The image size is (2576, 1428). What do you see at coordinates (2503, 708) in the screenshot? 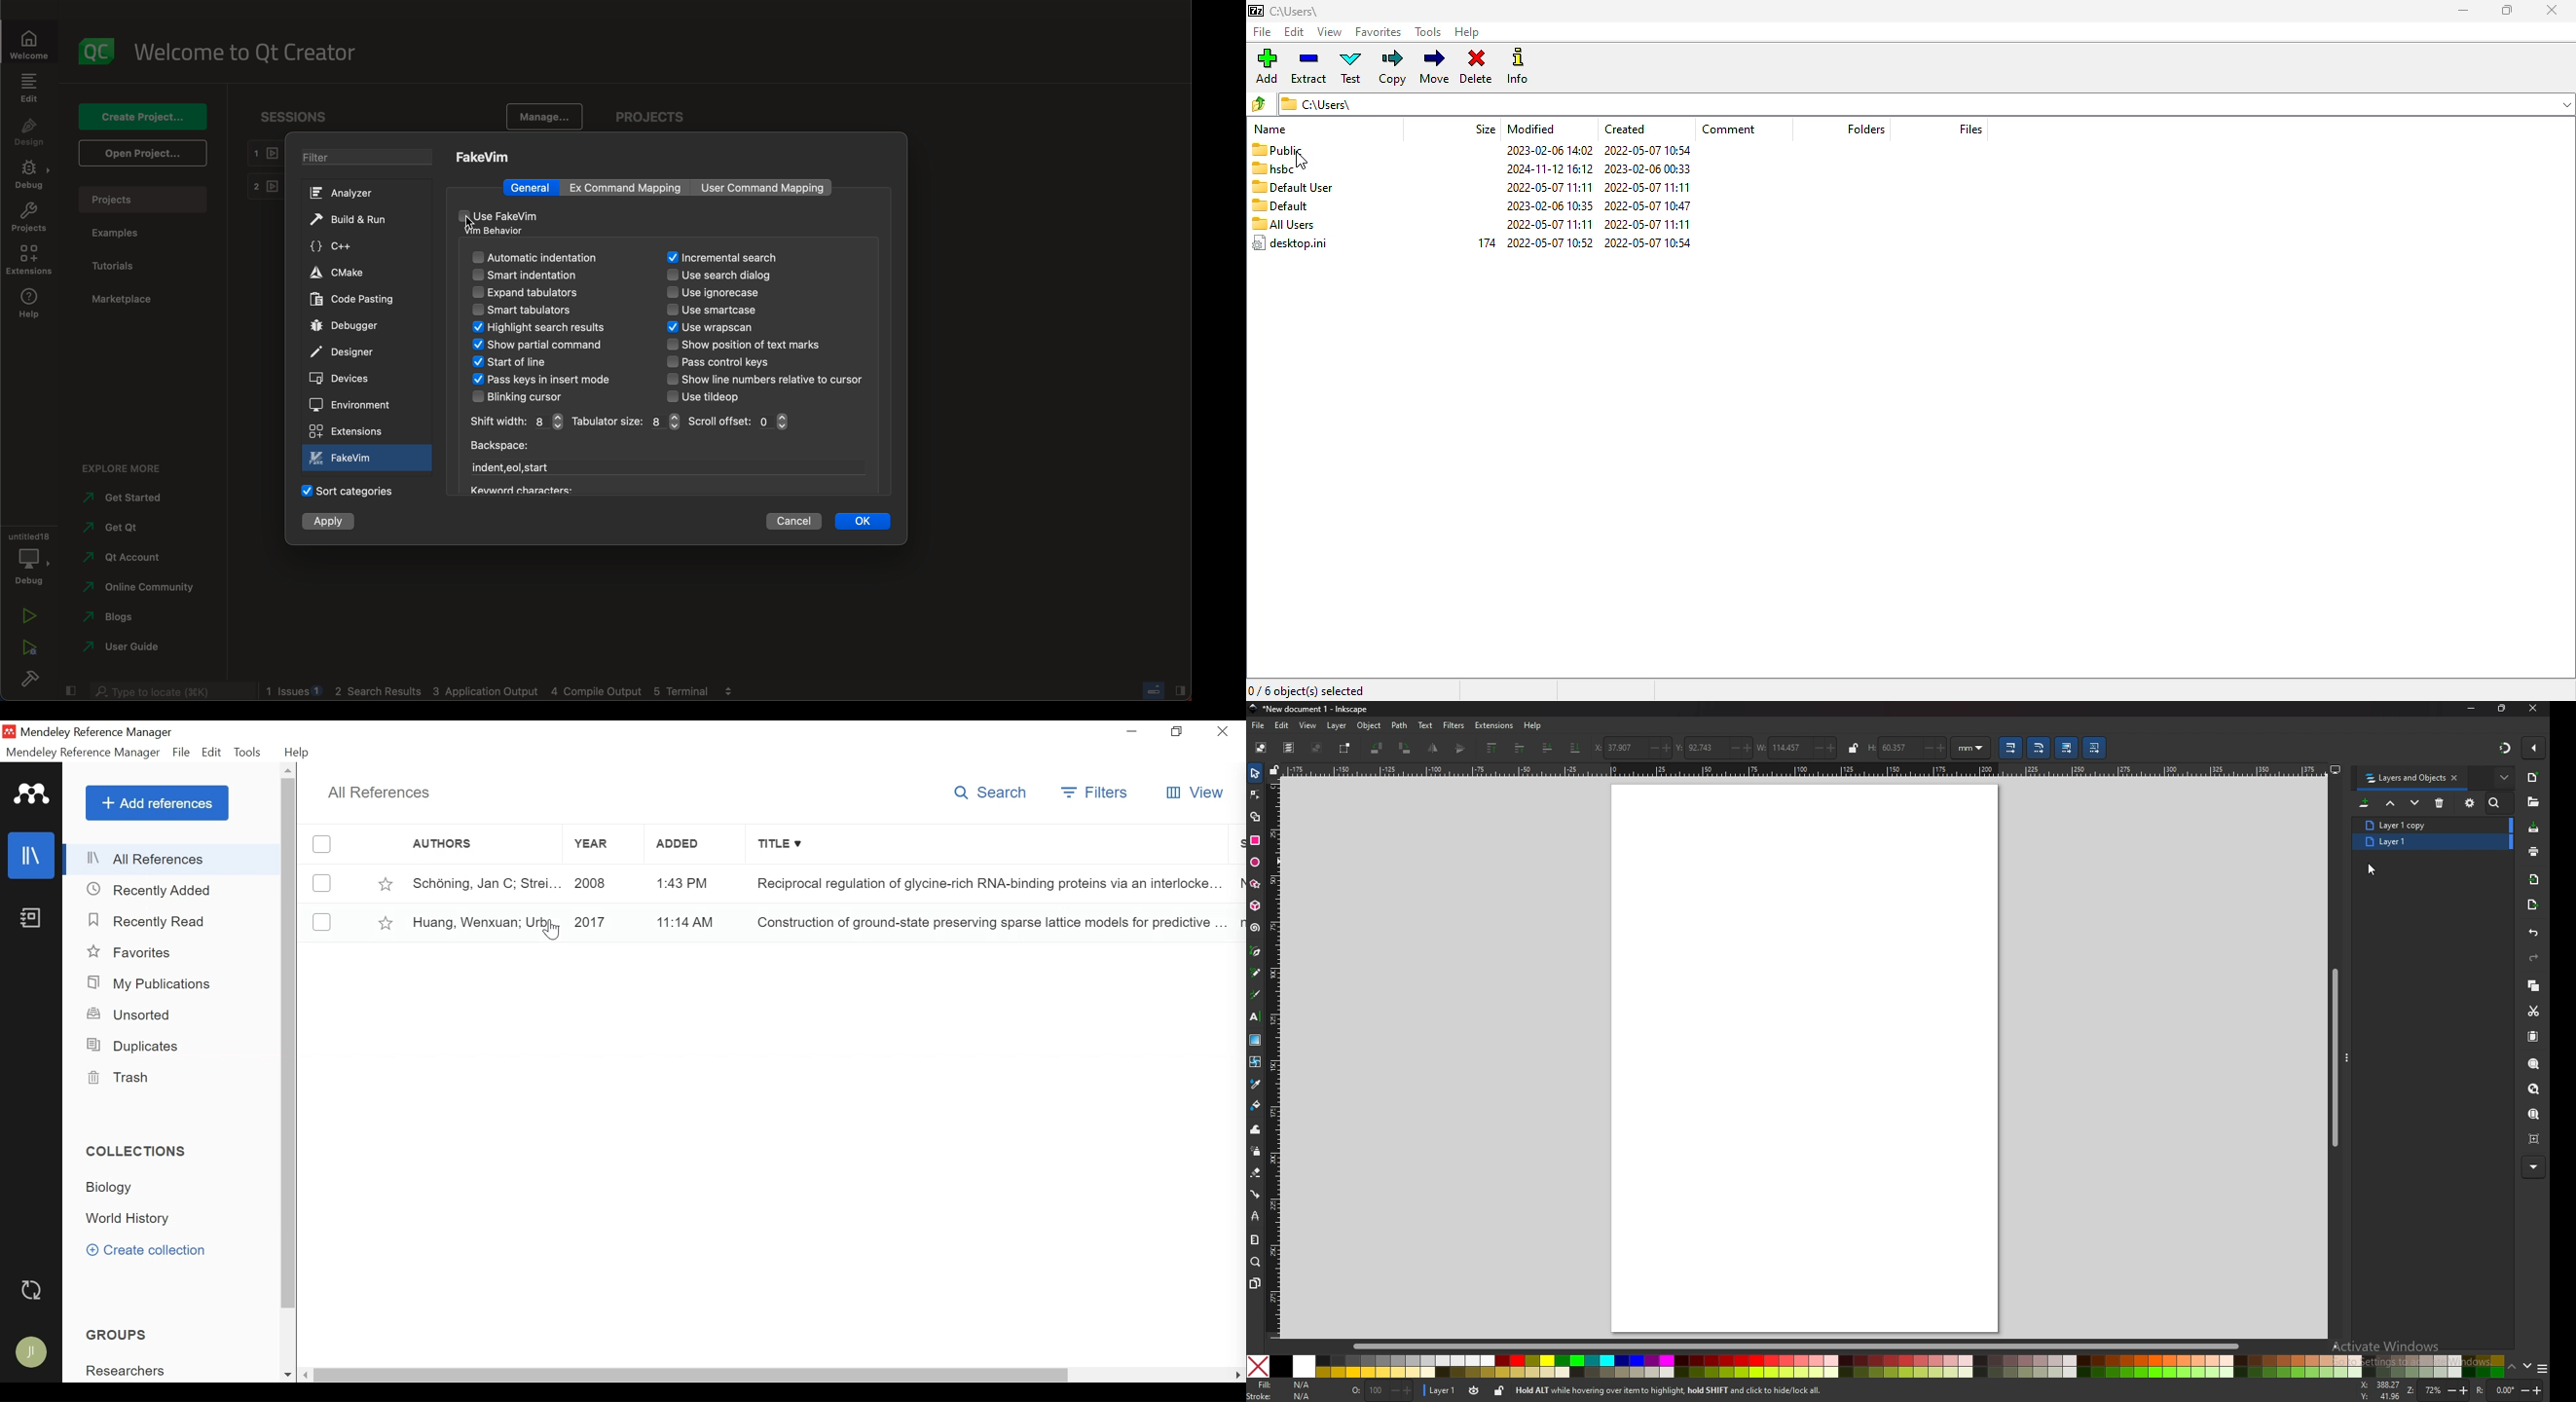
I see `resize` at bounding box center [2503, 708].